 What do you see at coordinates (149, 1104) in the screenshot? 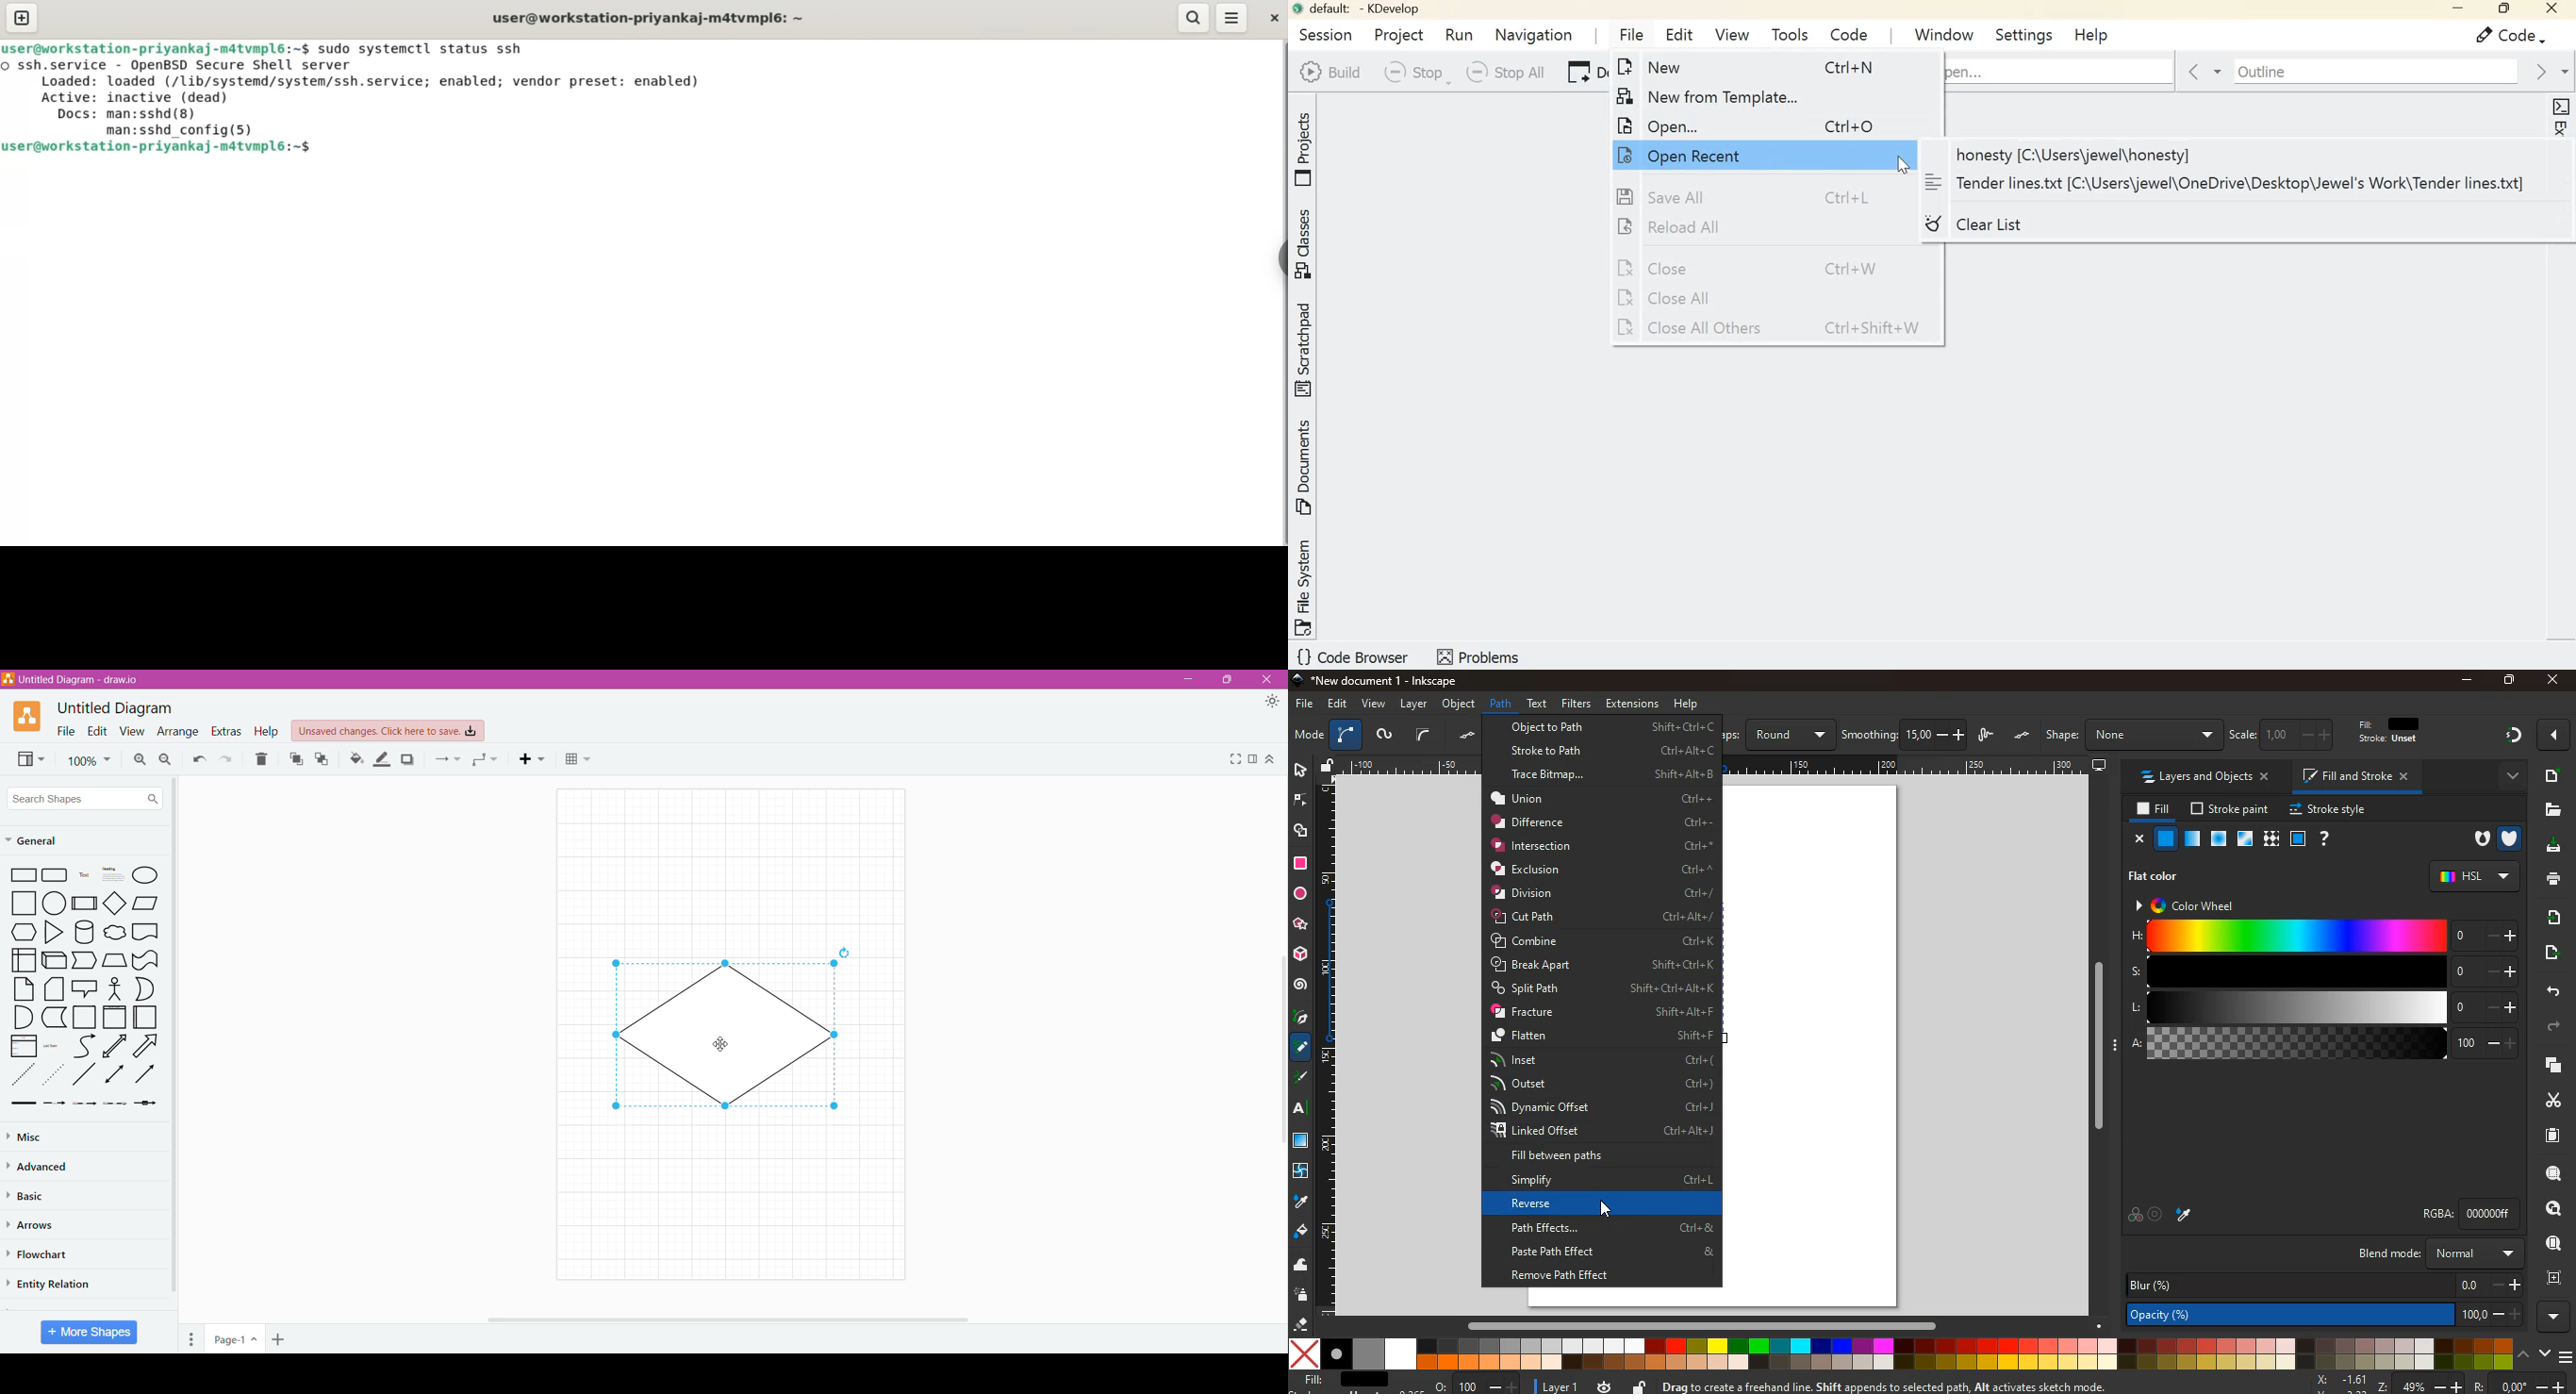
I see `Connector with Icon Symbol` at bounding box center [149, 1104].